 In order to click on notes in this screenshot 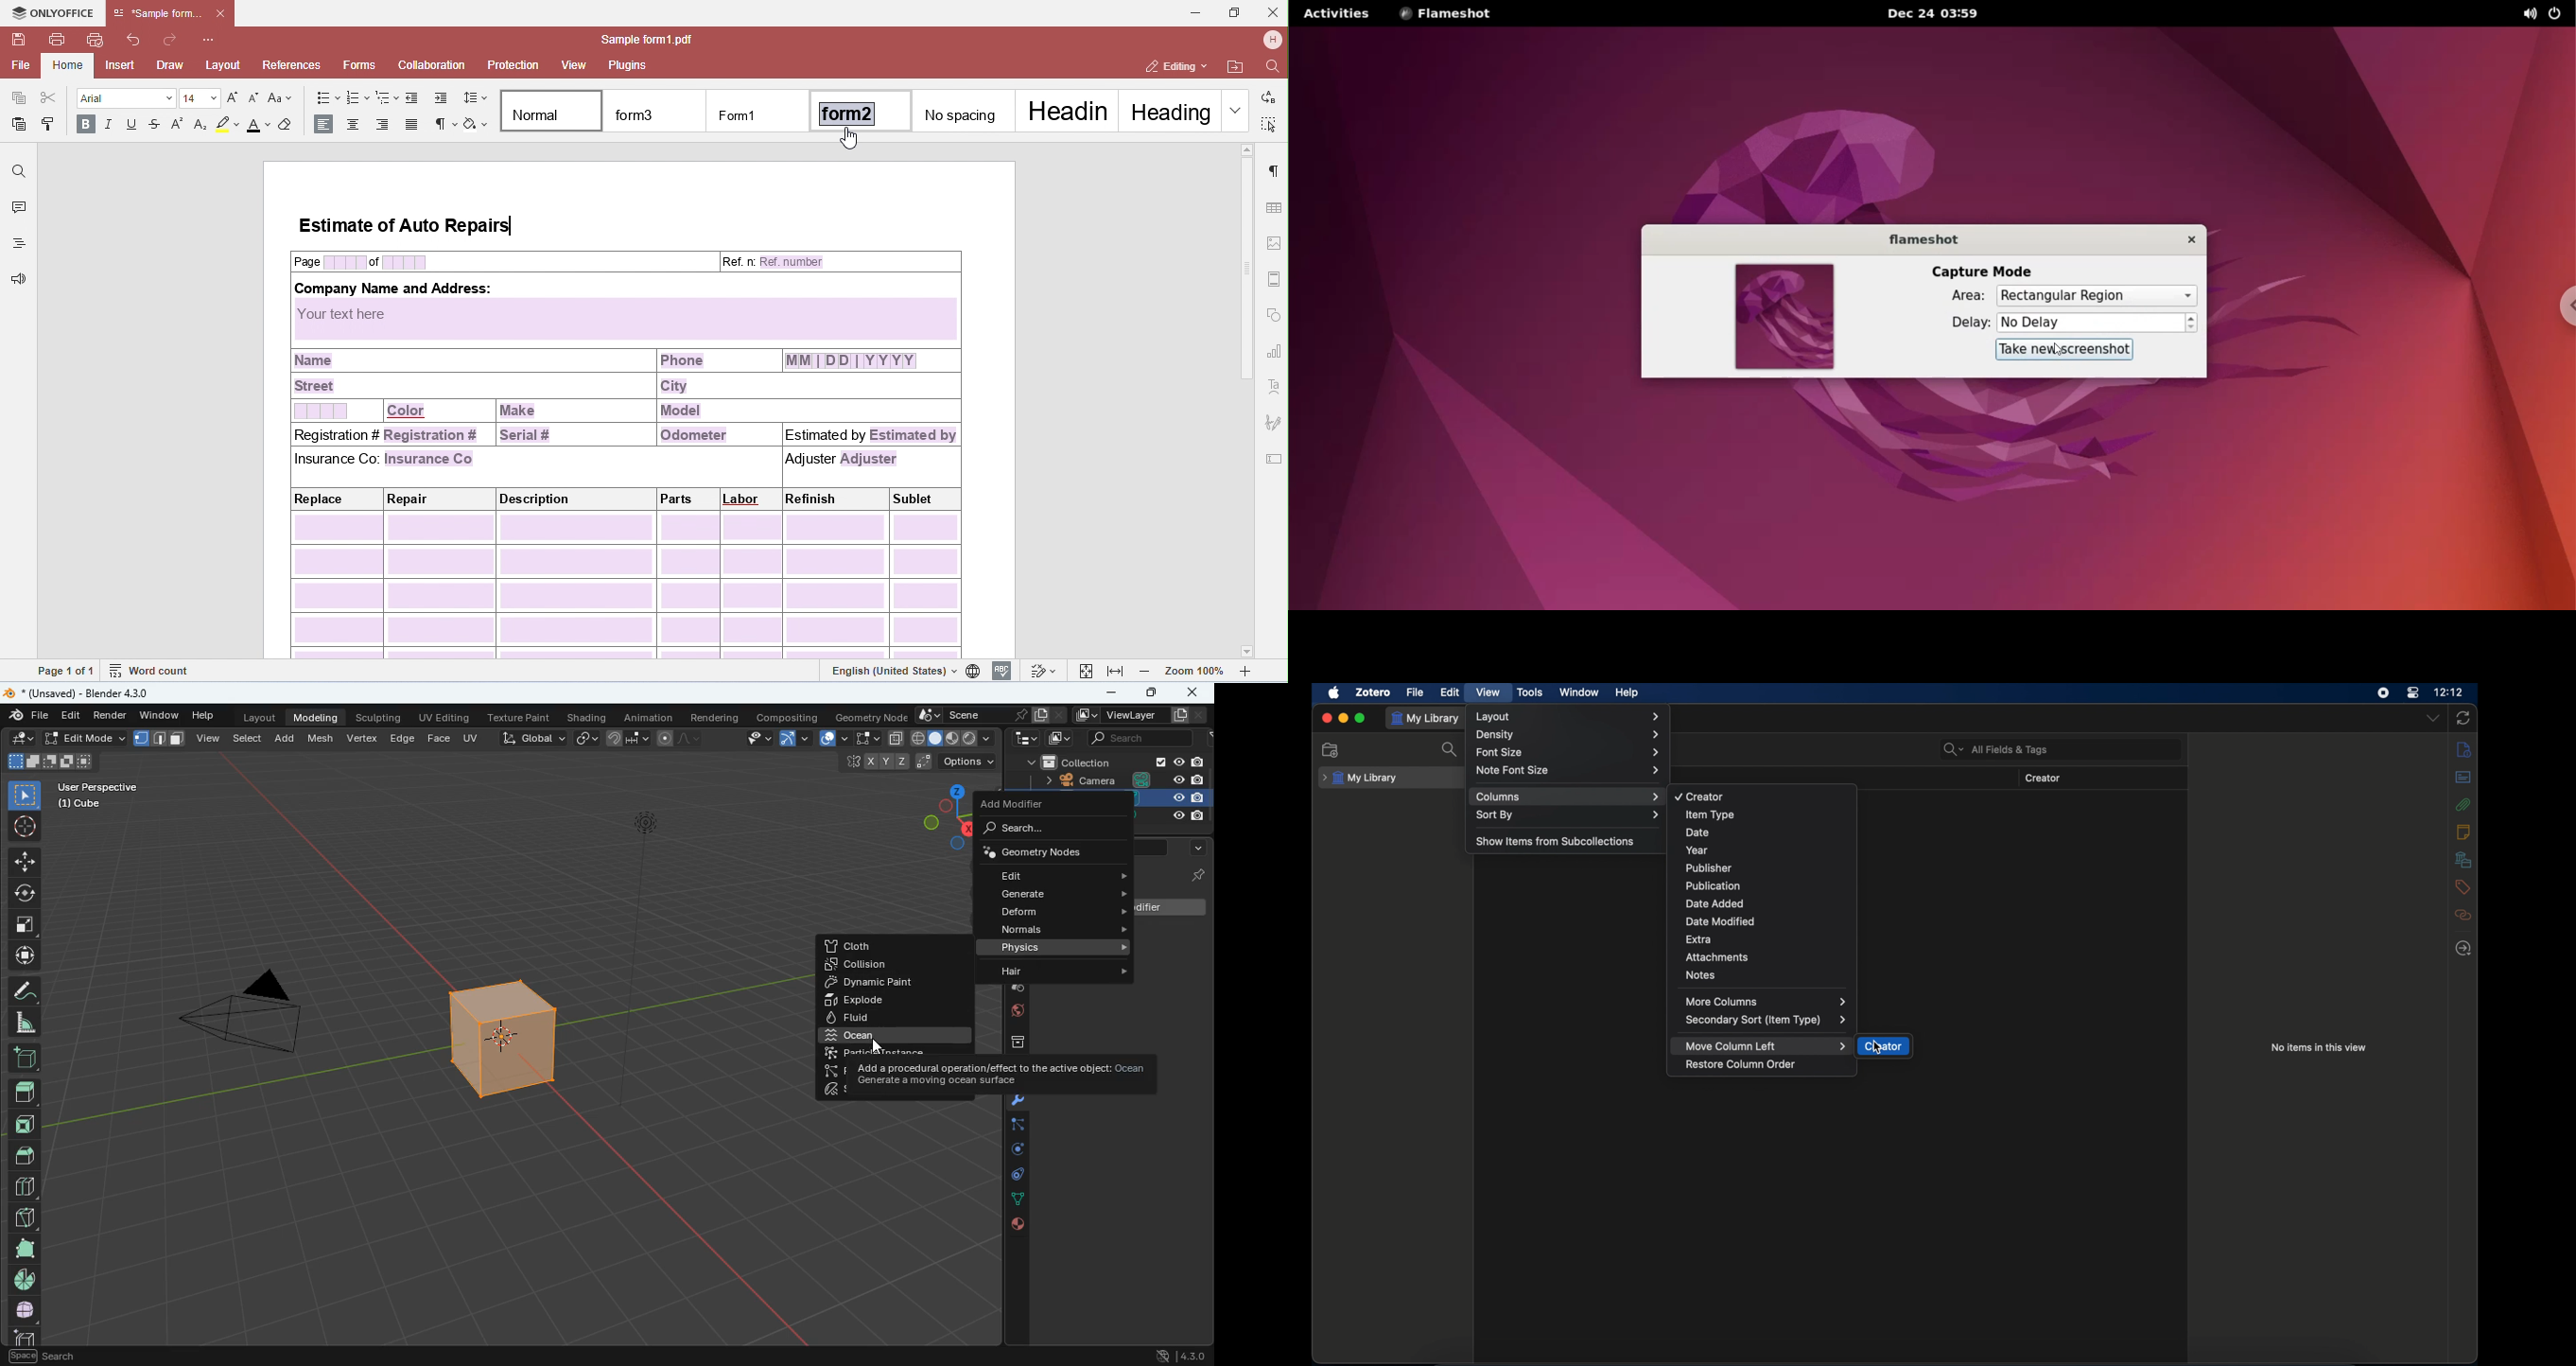, I will do `click(2463, 831)`.